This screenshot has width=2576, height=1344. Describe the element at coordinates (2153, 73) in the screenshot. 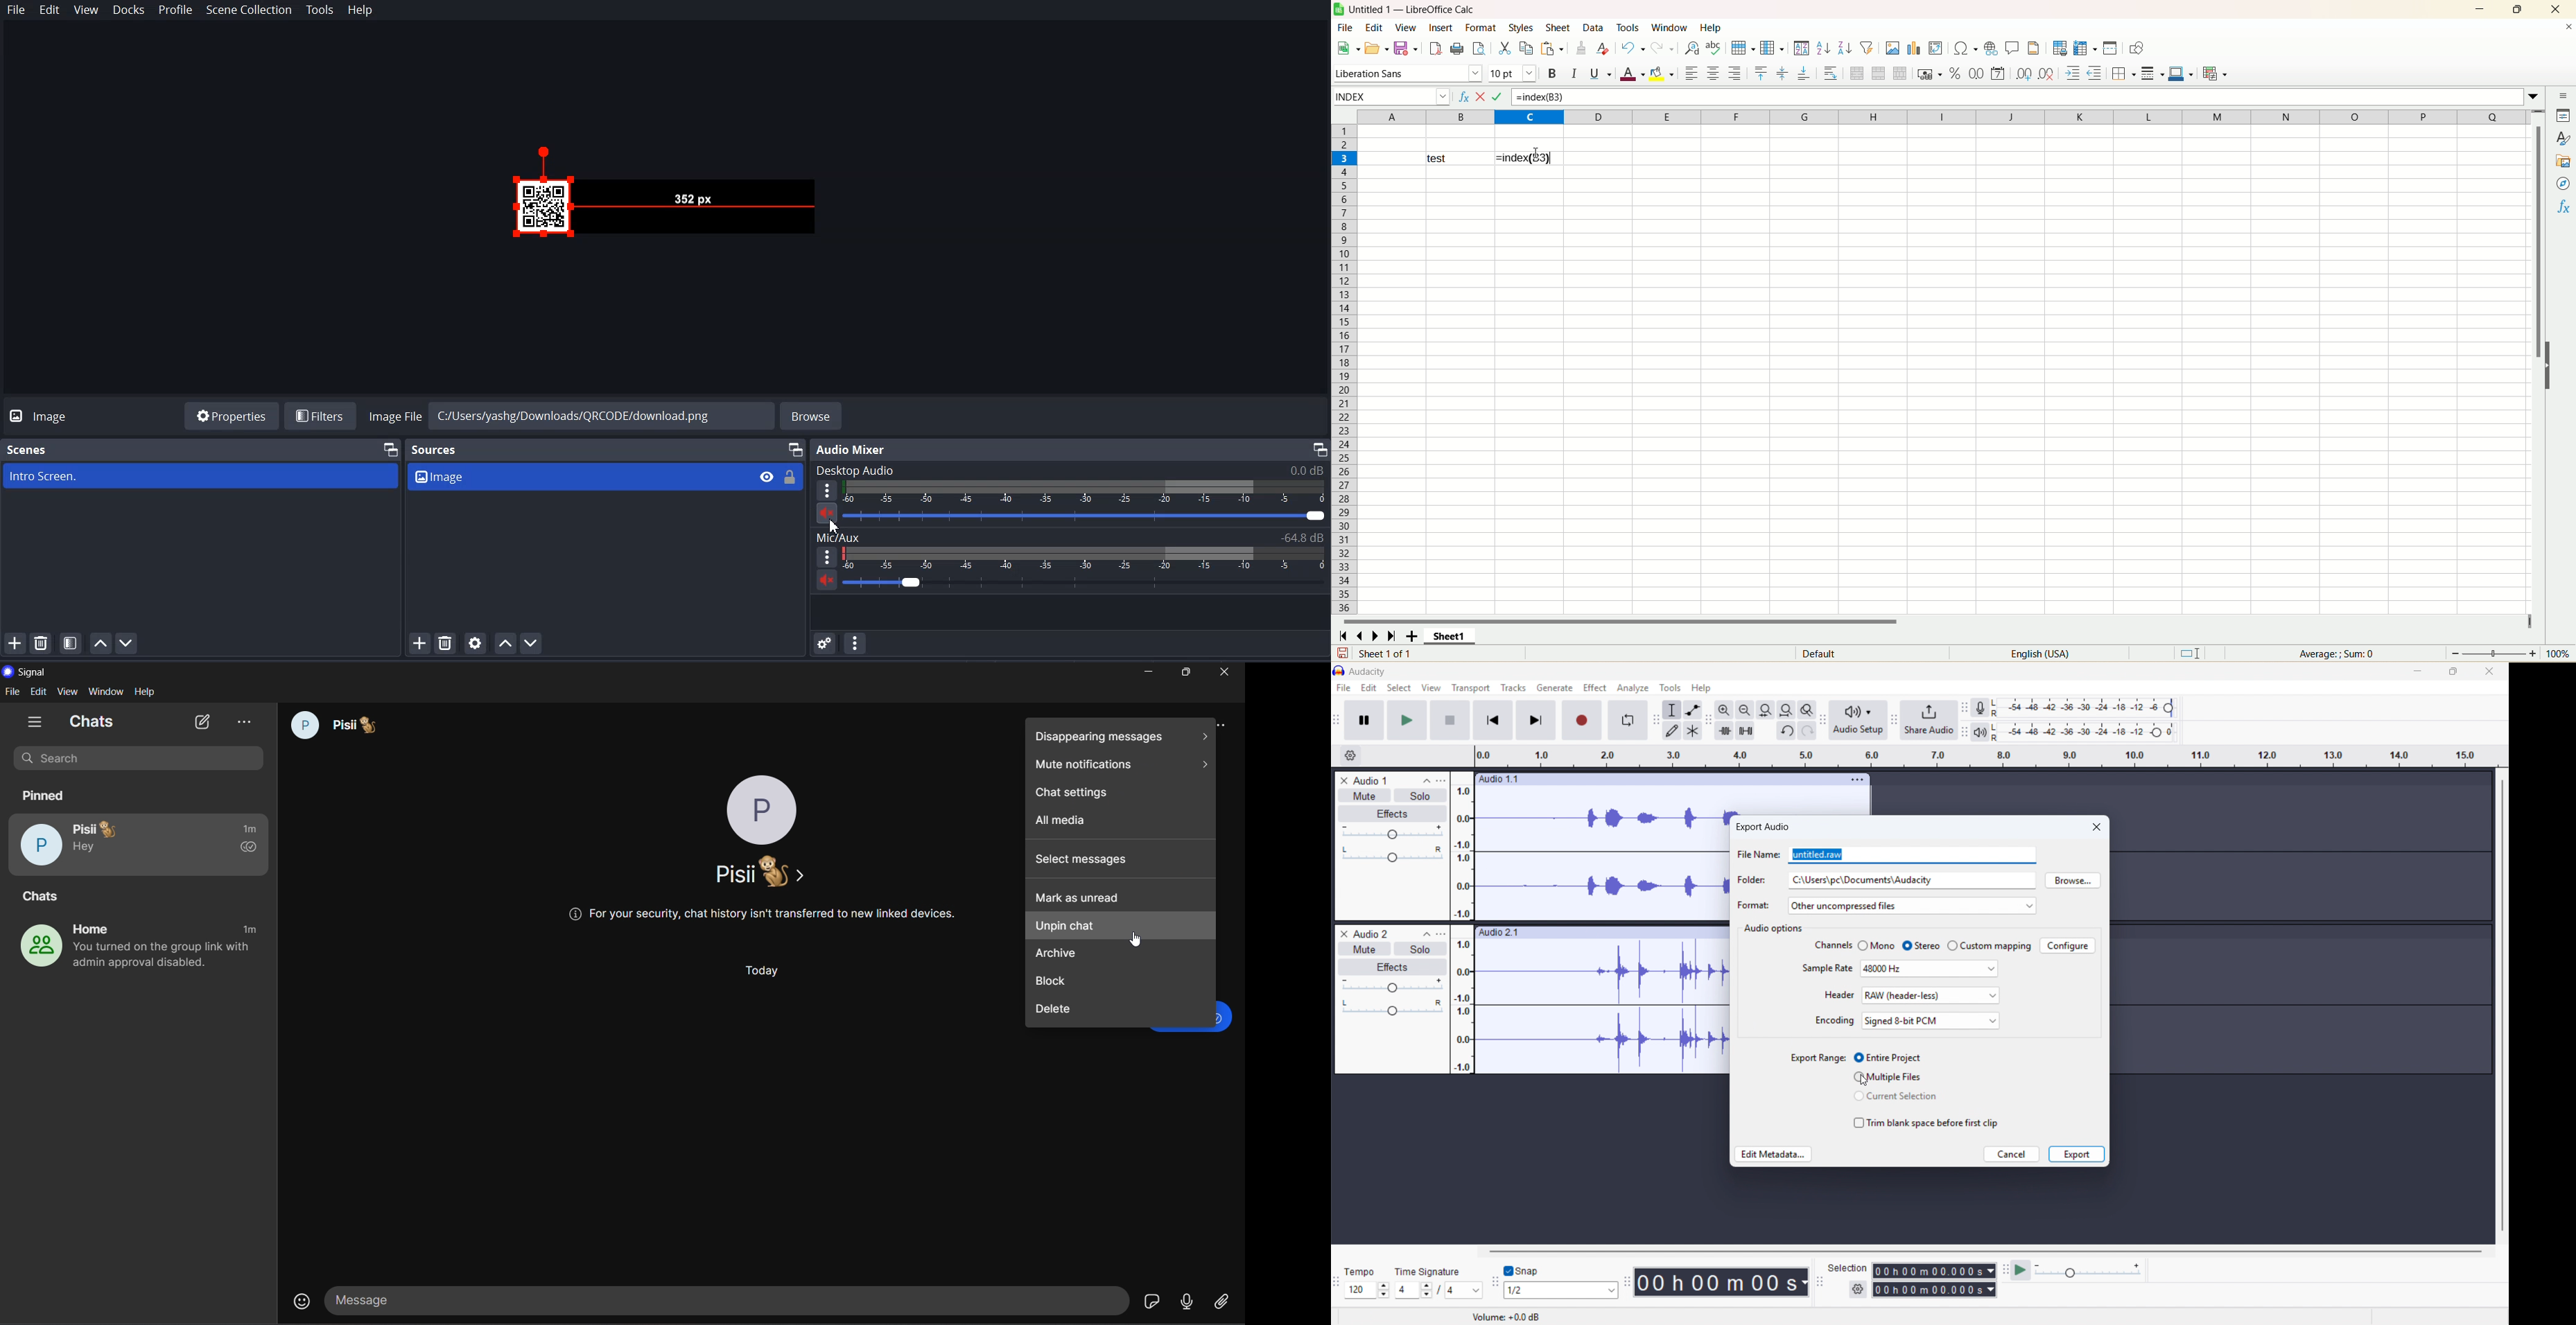

I see `border style` at that location.